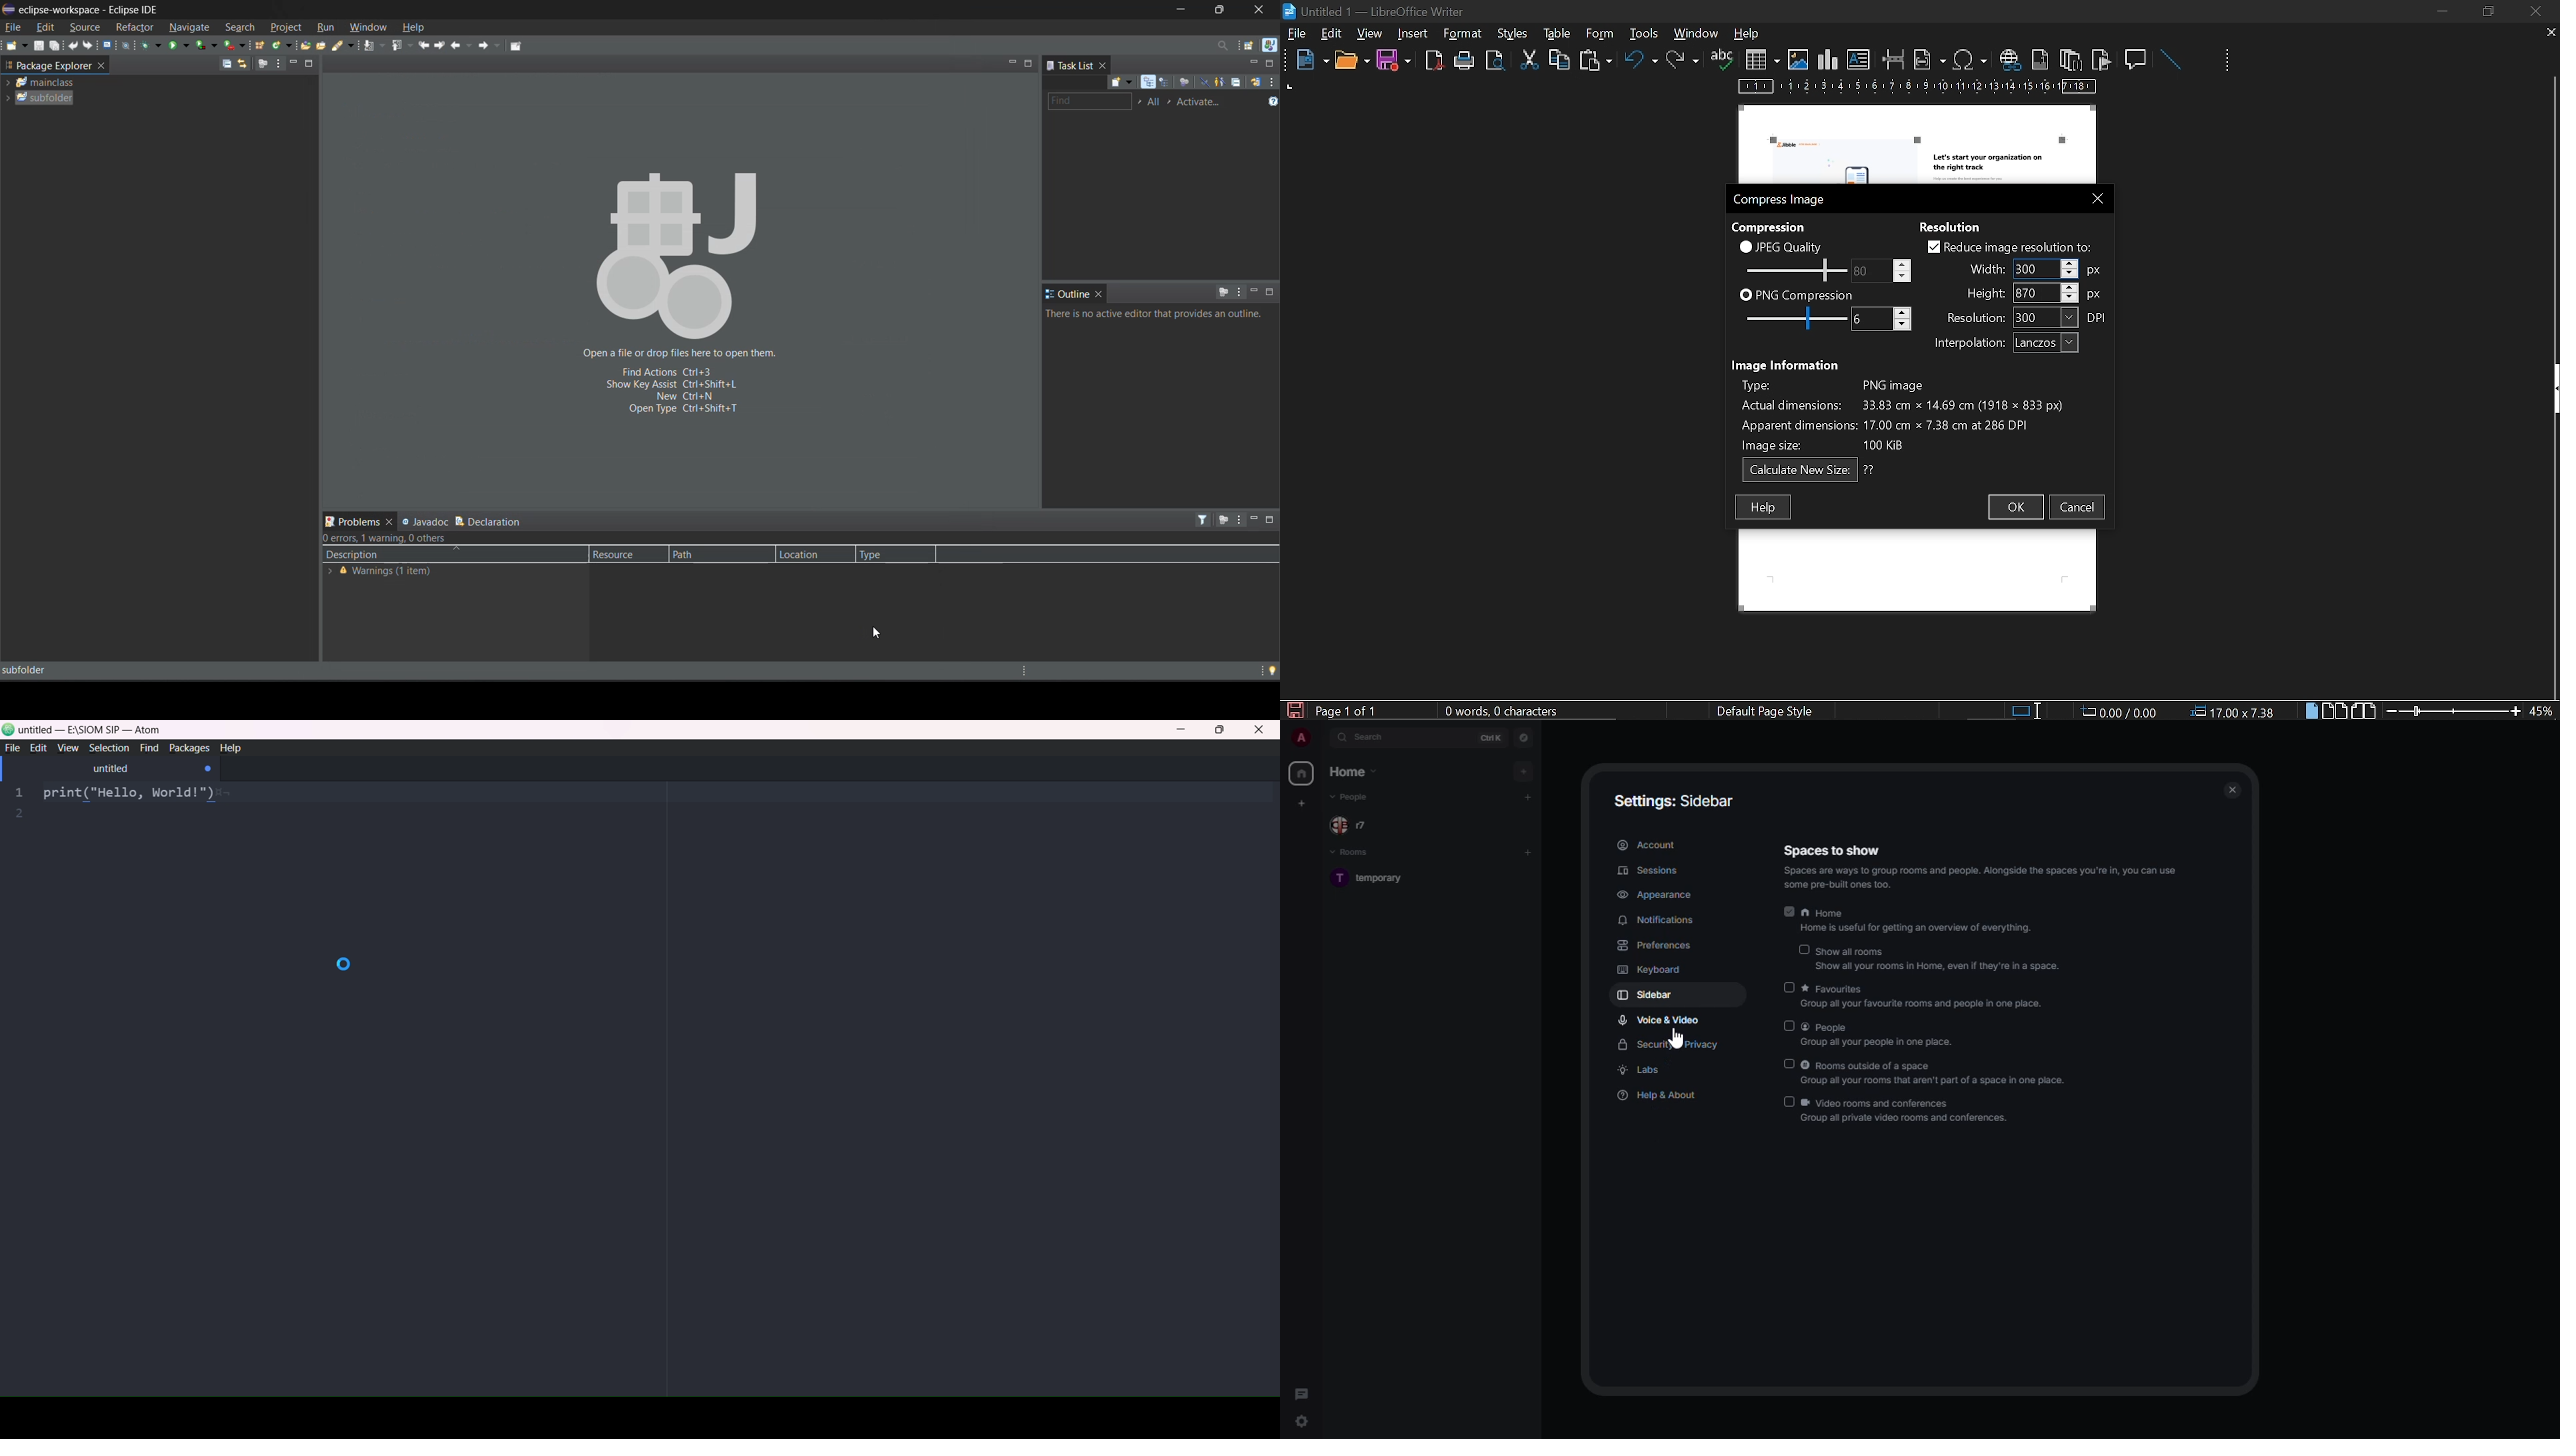  Describe the element at coordinates (1371, 33) in the screenshot. I see `view` at that location.